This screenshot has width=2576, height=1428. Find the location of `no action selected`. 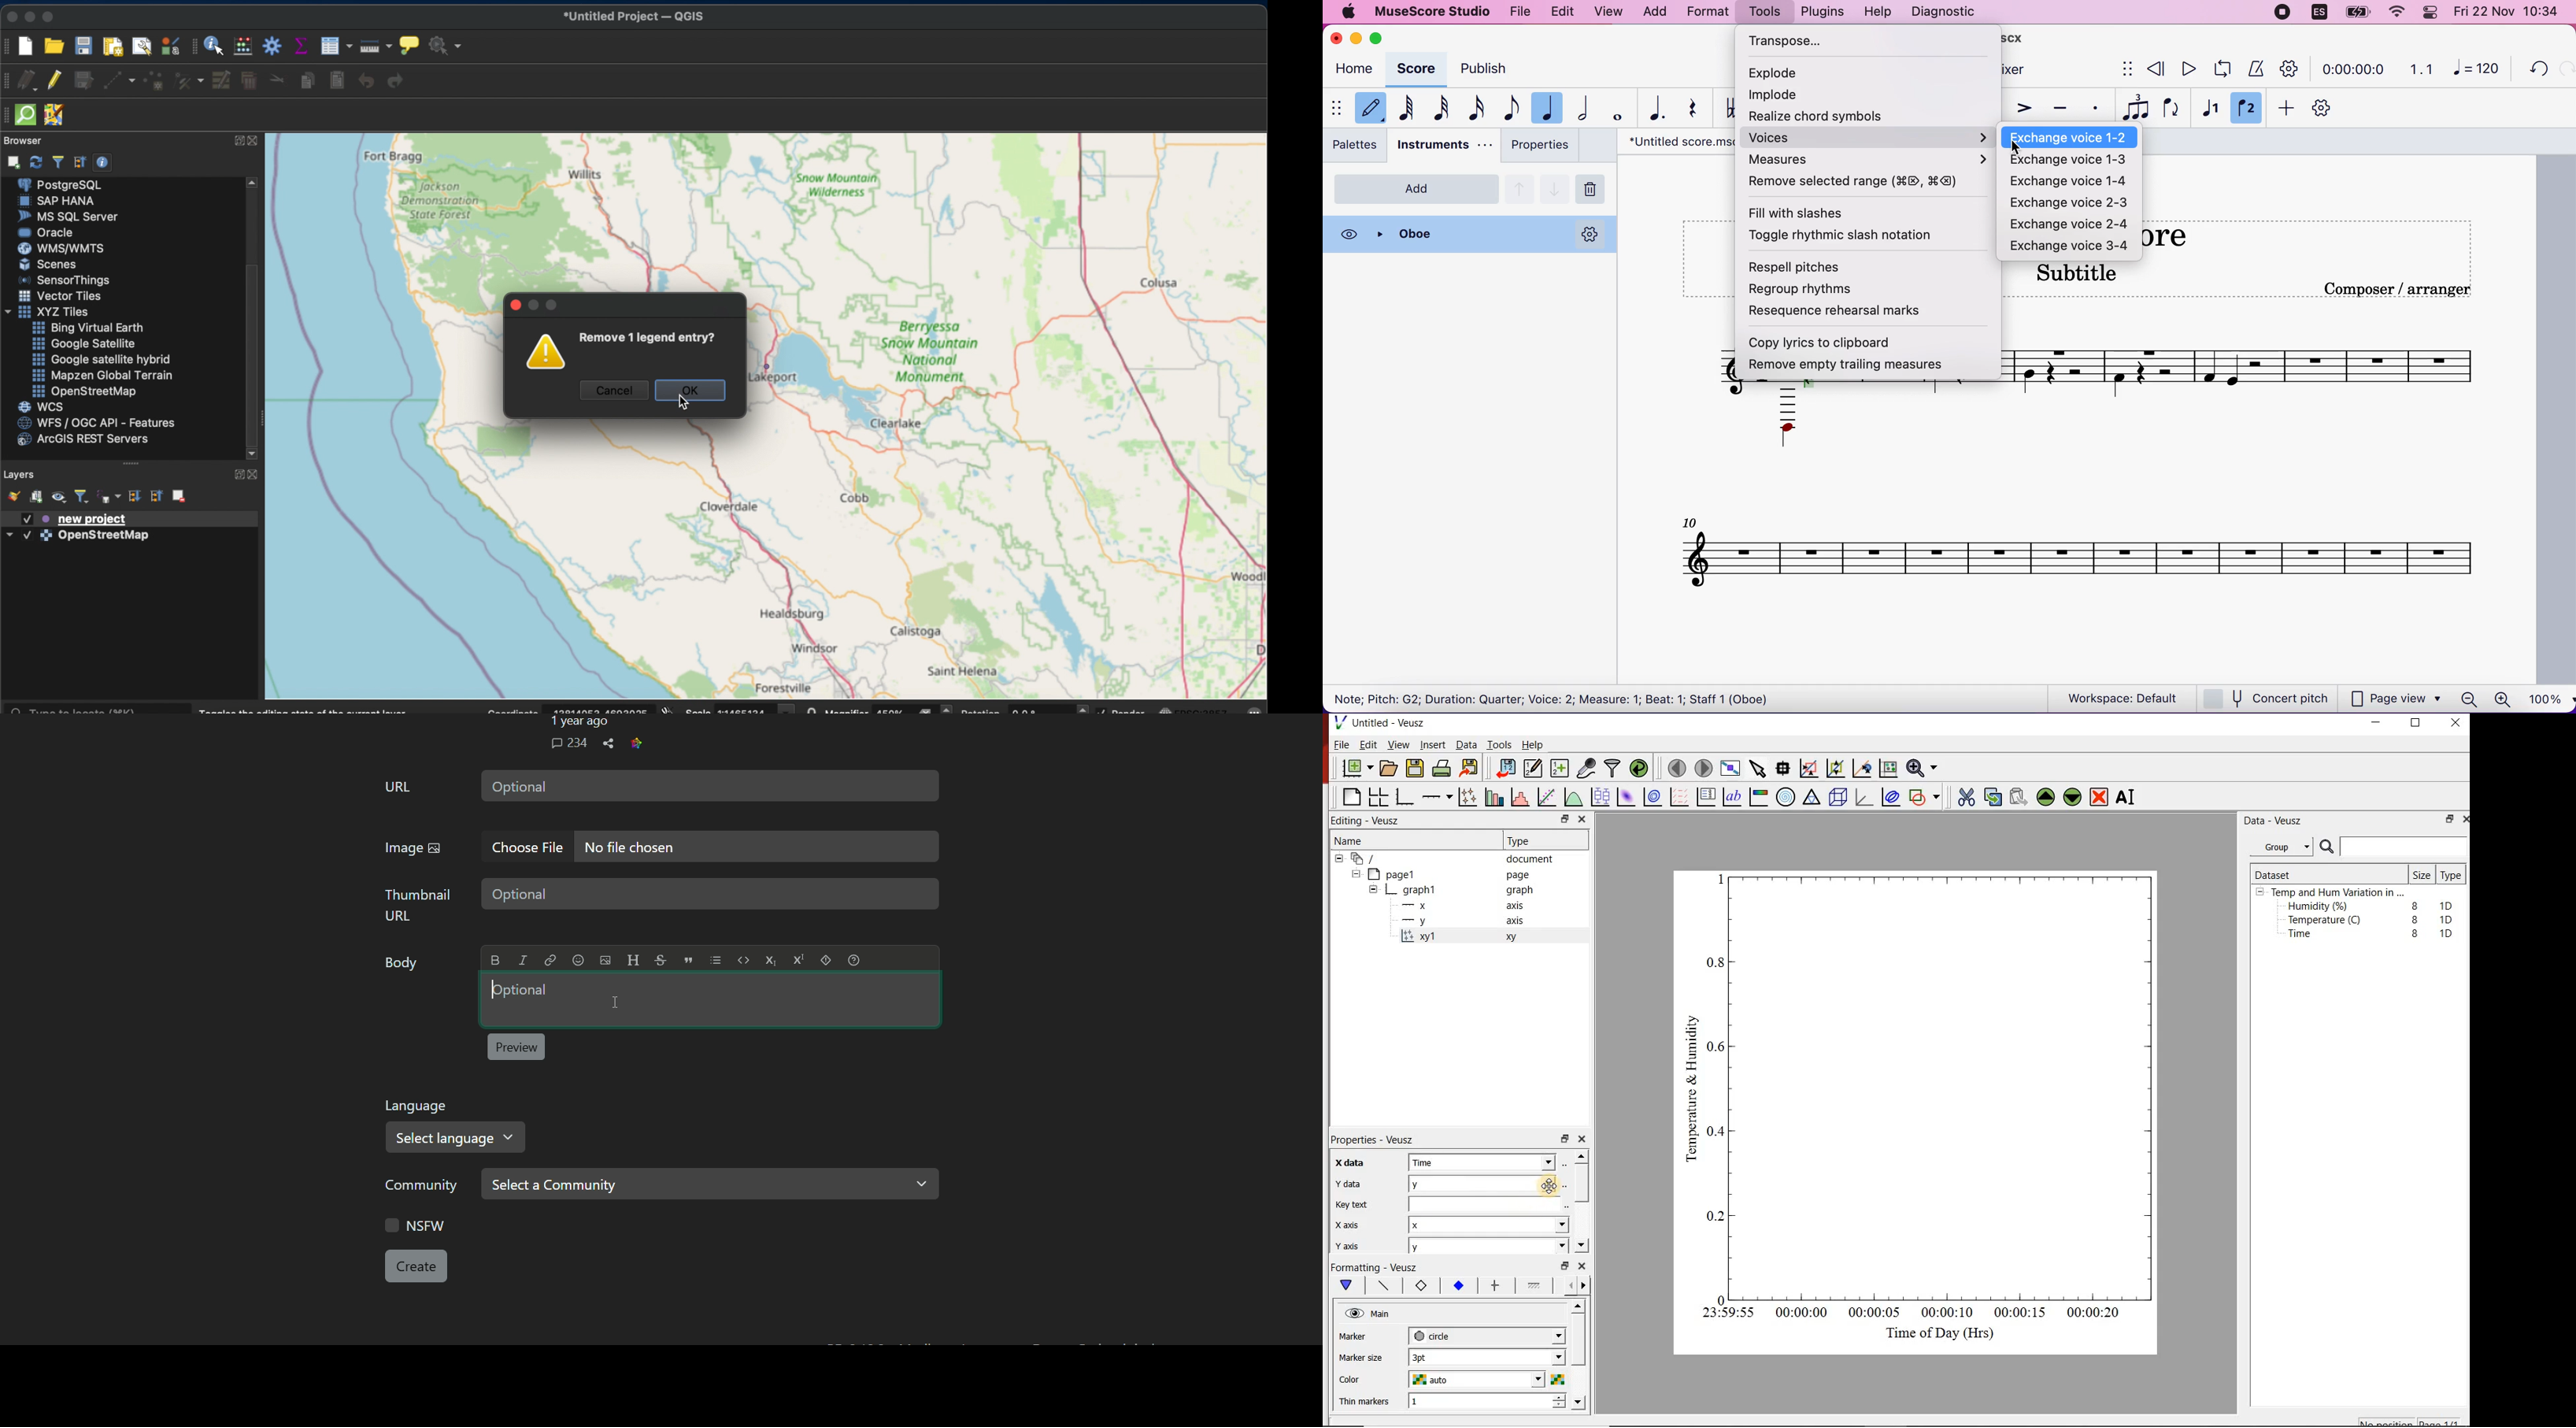

no action selected is located at coordinates (446, 45).